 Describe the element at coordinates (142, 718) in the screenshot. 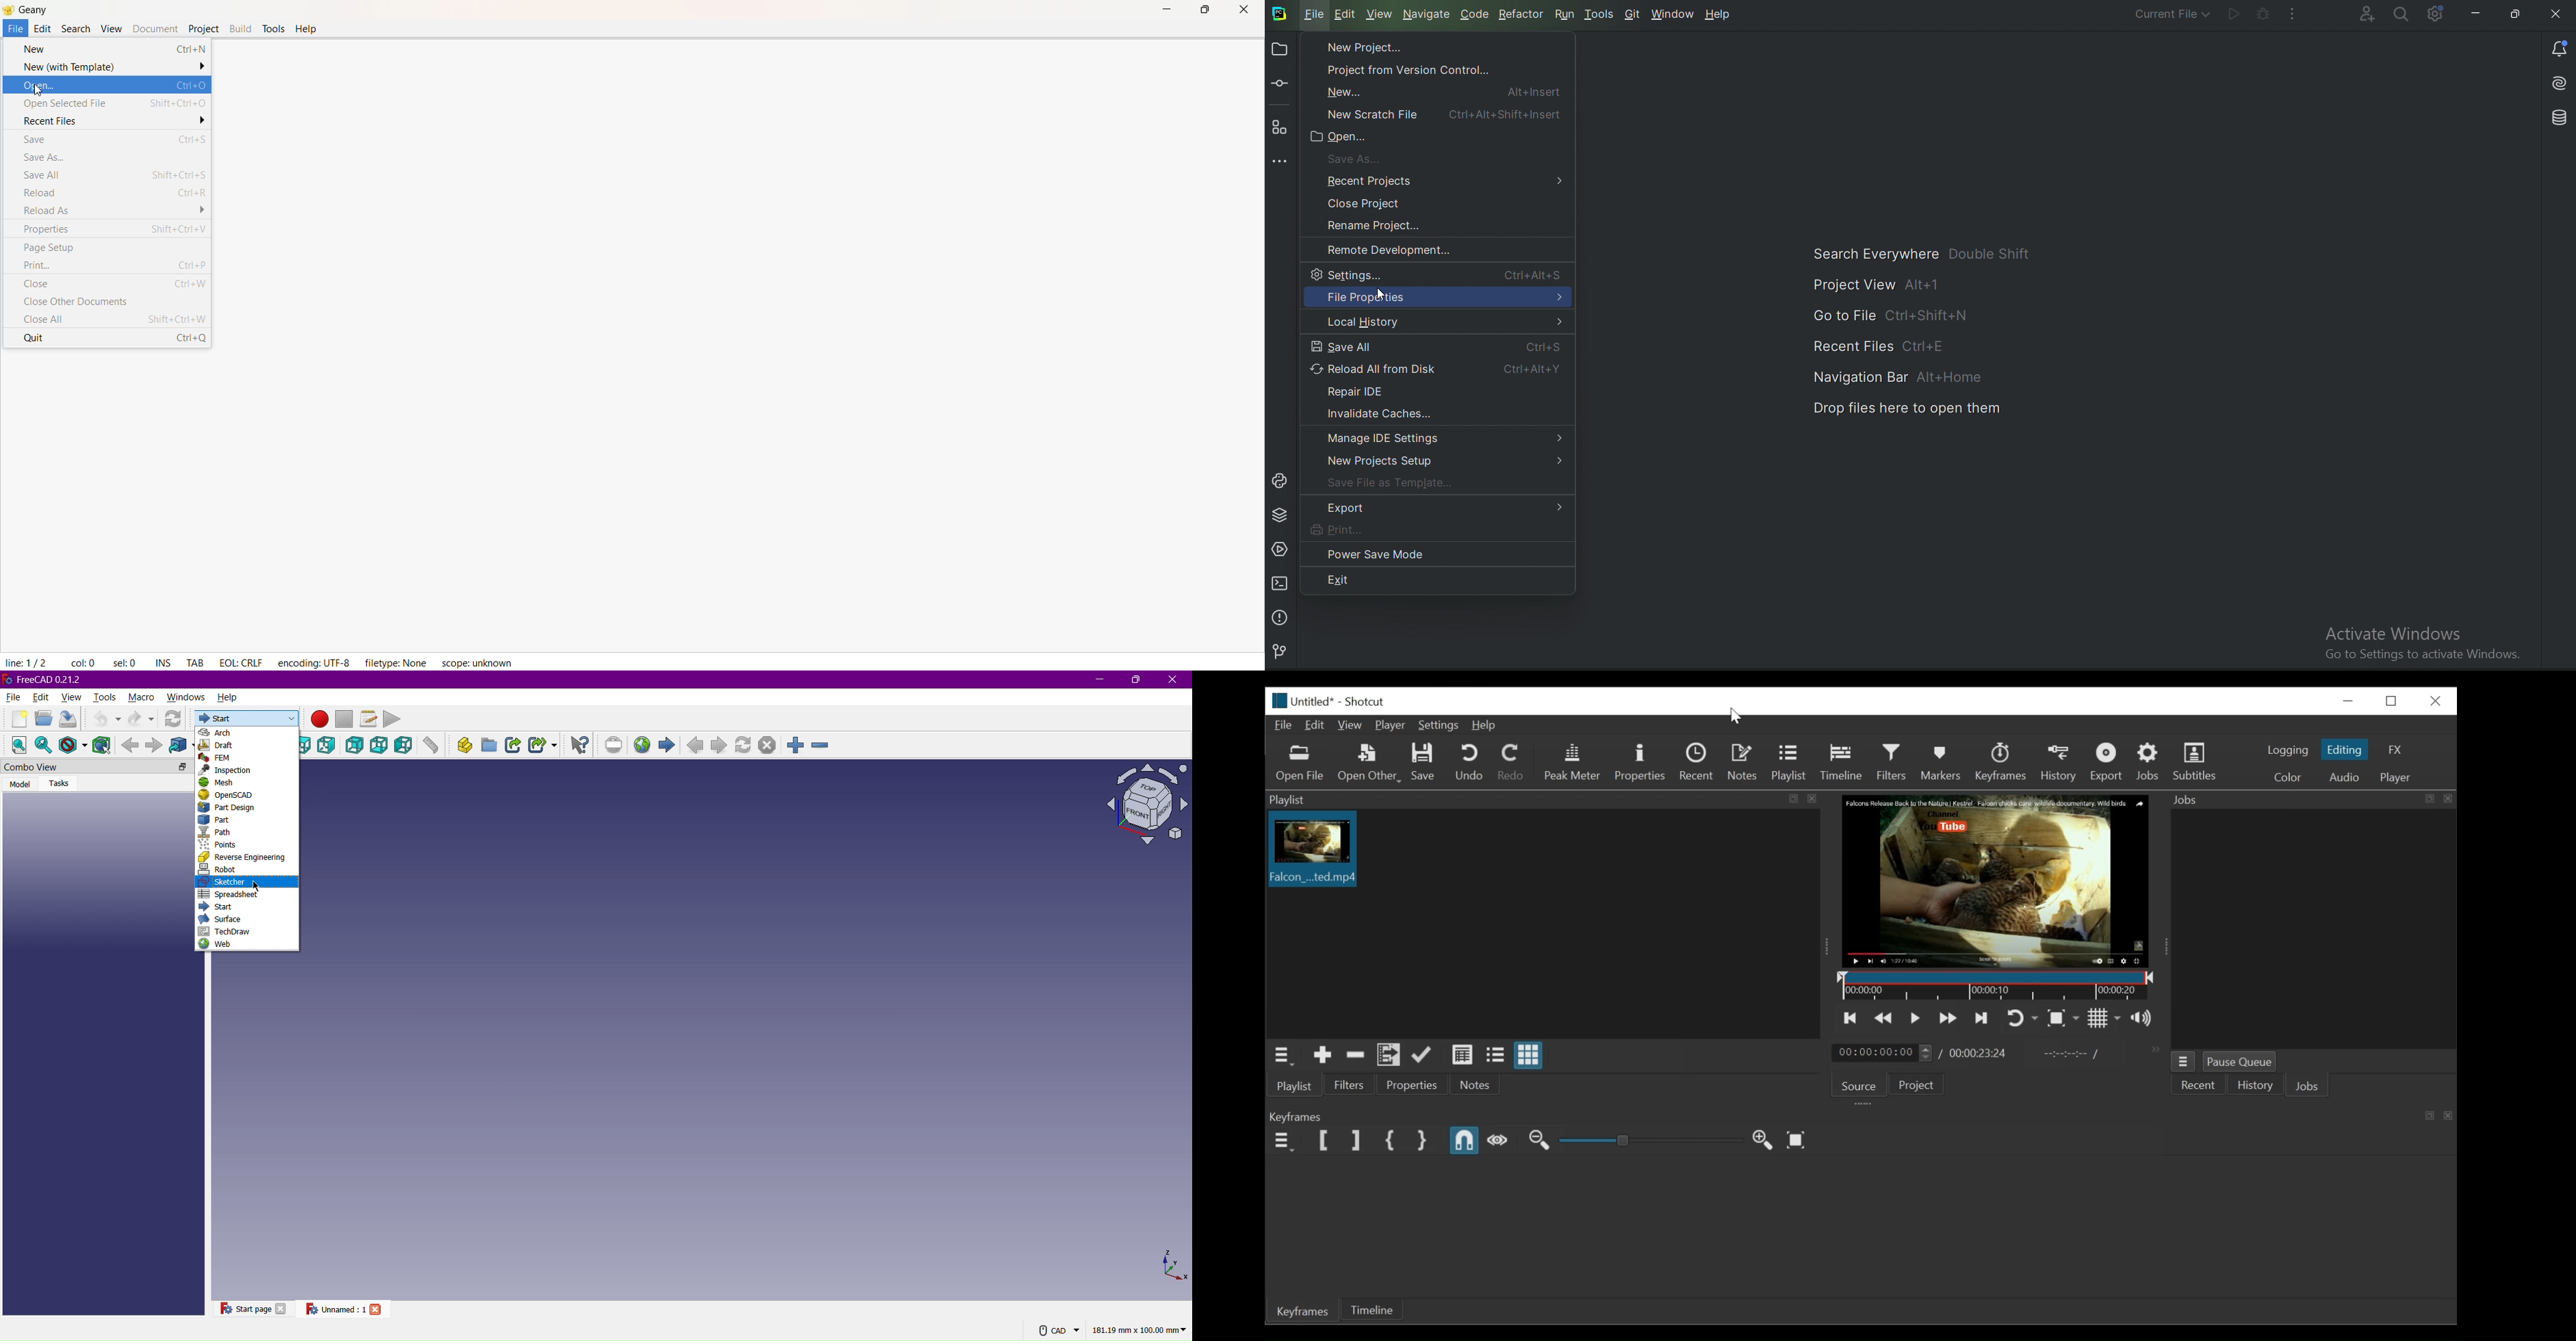

I see `Redo` at that location.